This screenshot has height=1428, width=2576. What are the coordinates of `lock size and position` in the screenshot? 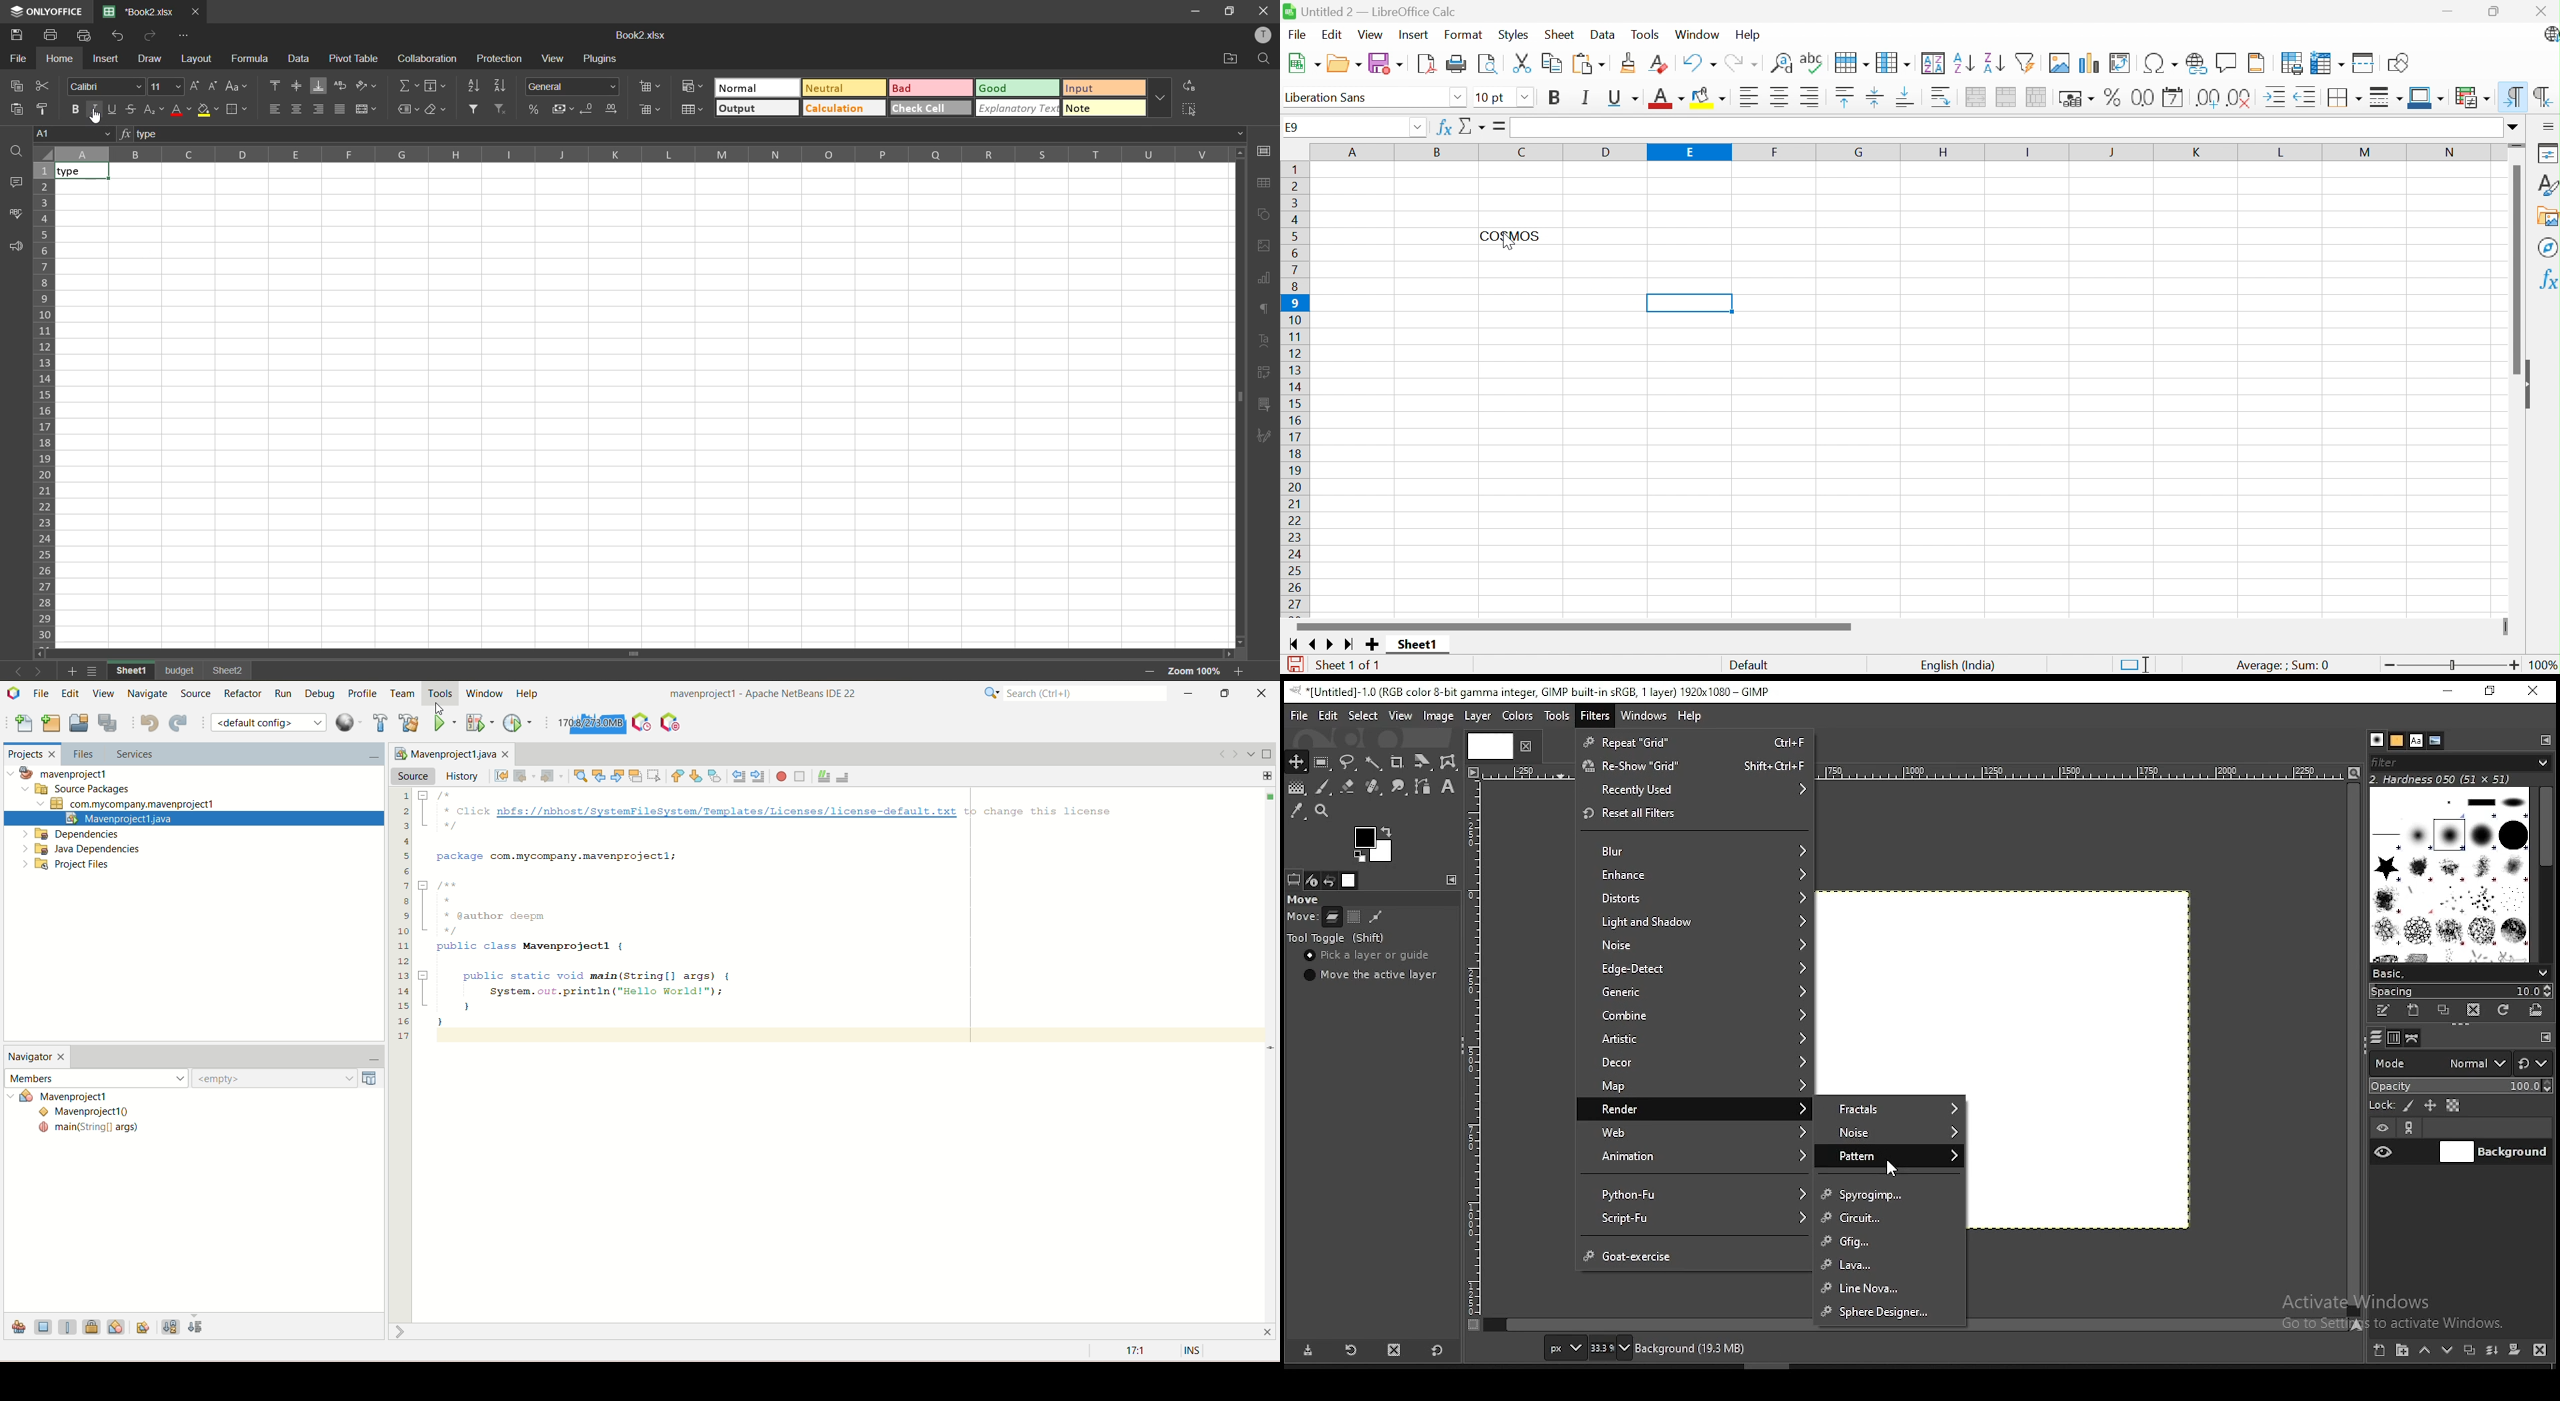 It's located at (2430, 1105).